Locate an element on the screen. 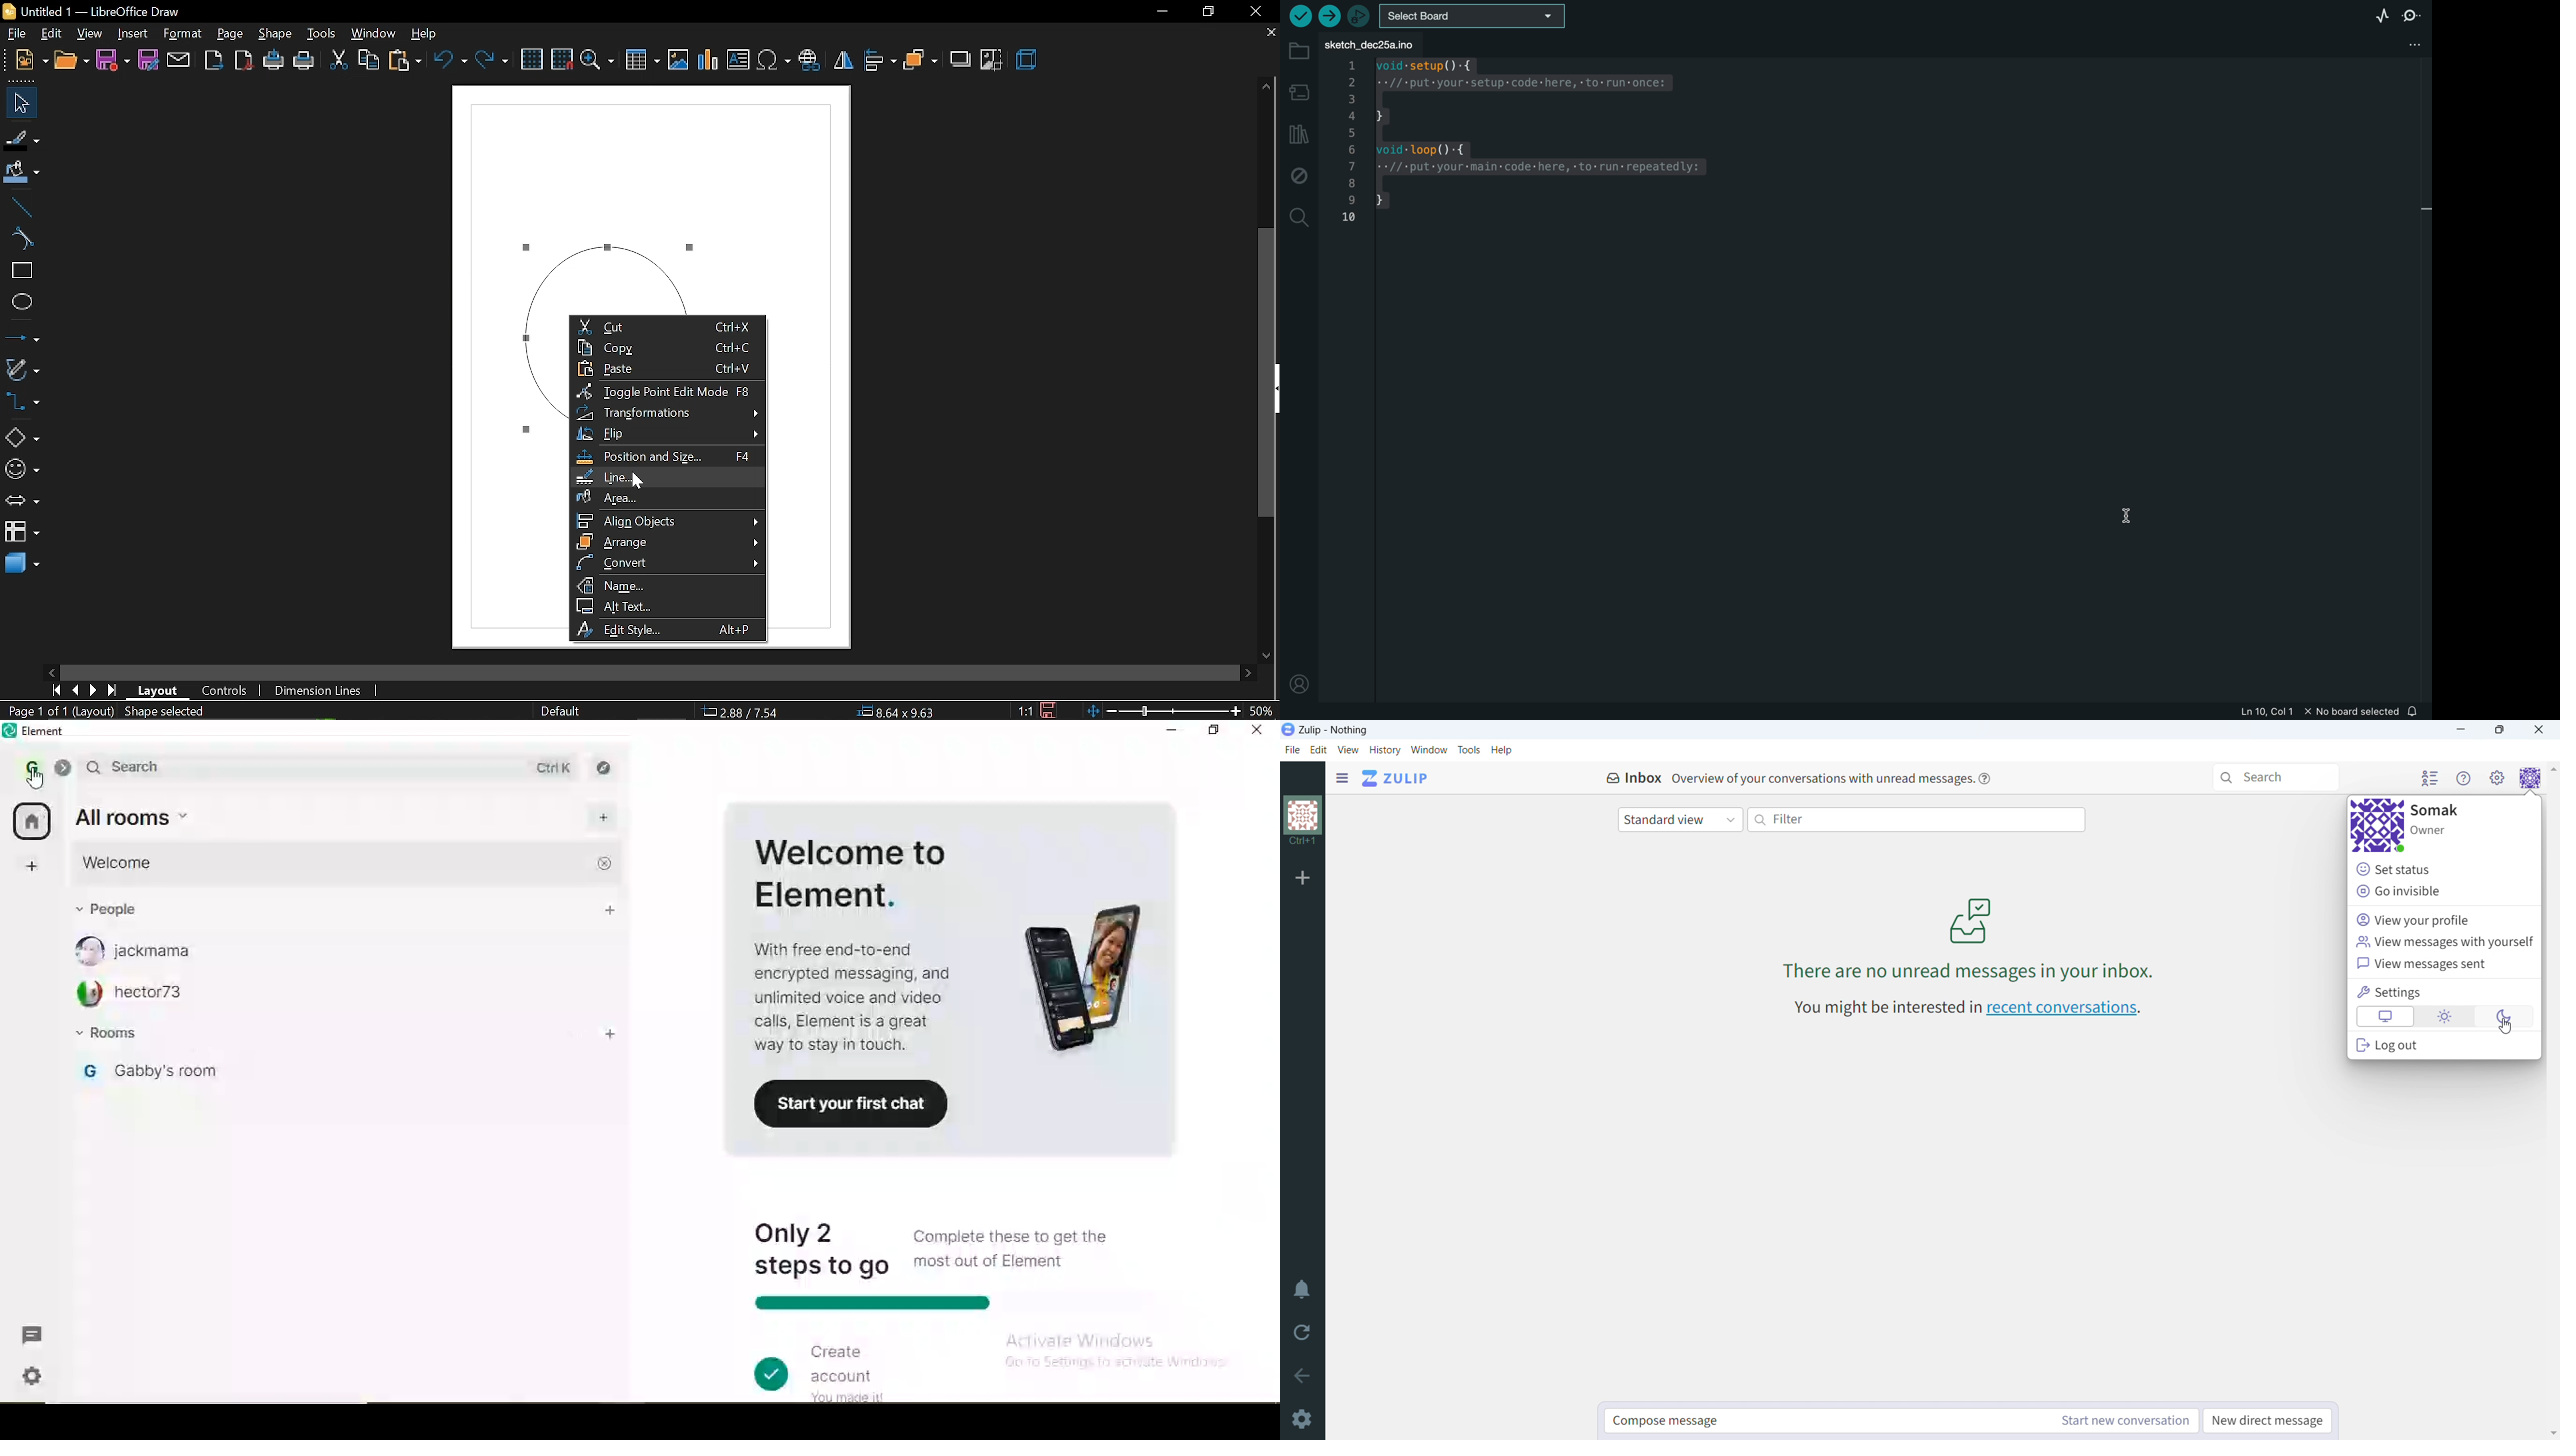 This screenshot has width=2576, height=1456. profile image is located at coordinates (88, 951).